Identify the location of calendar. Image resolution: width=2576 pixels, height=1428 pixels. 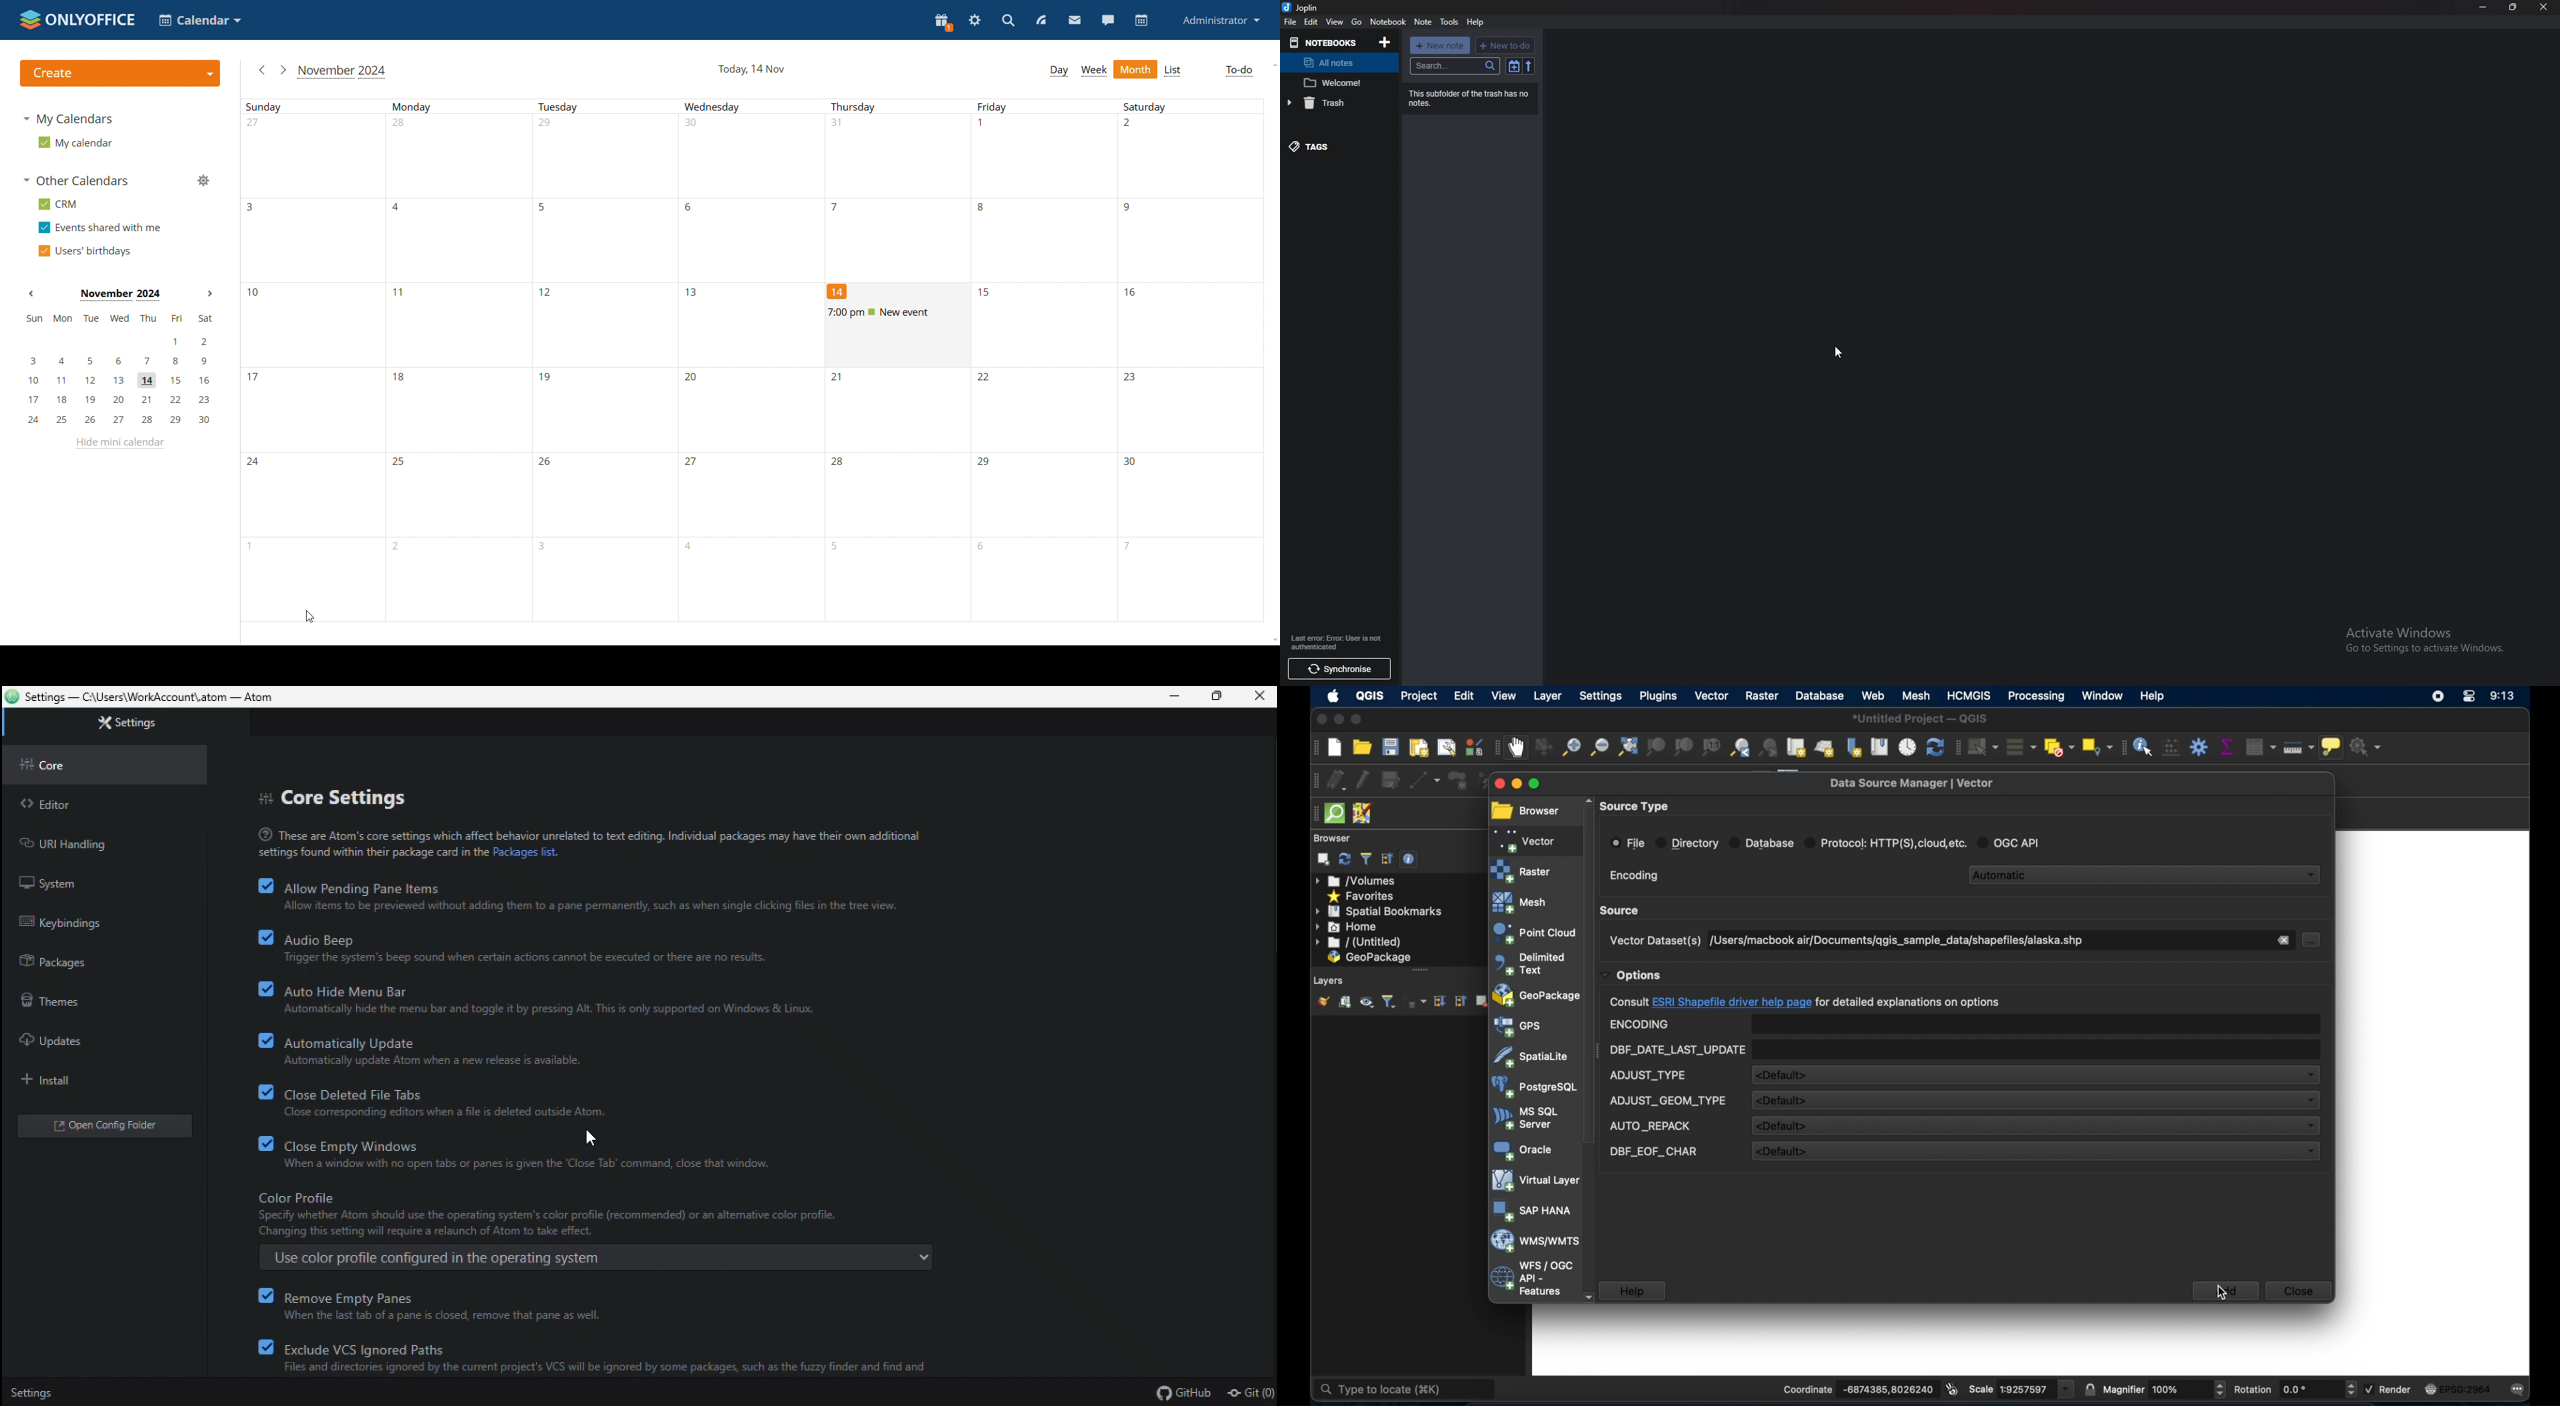
(1142, 21).